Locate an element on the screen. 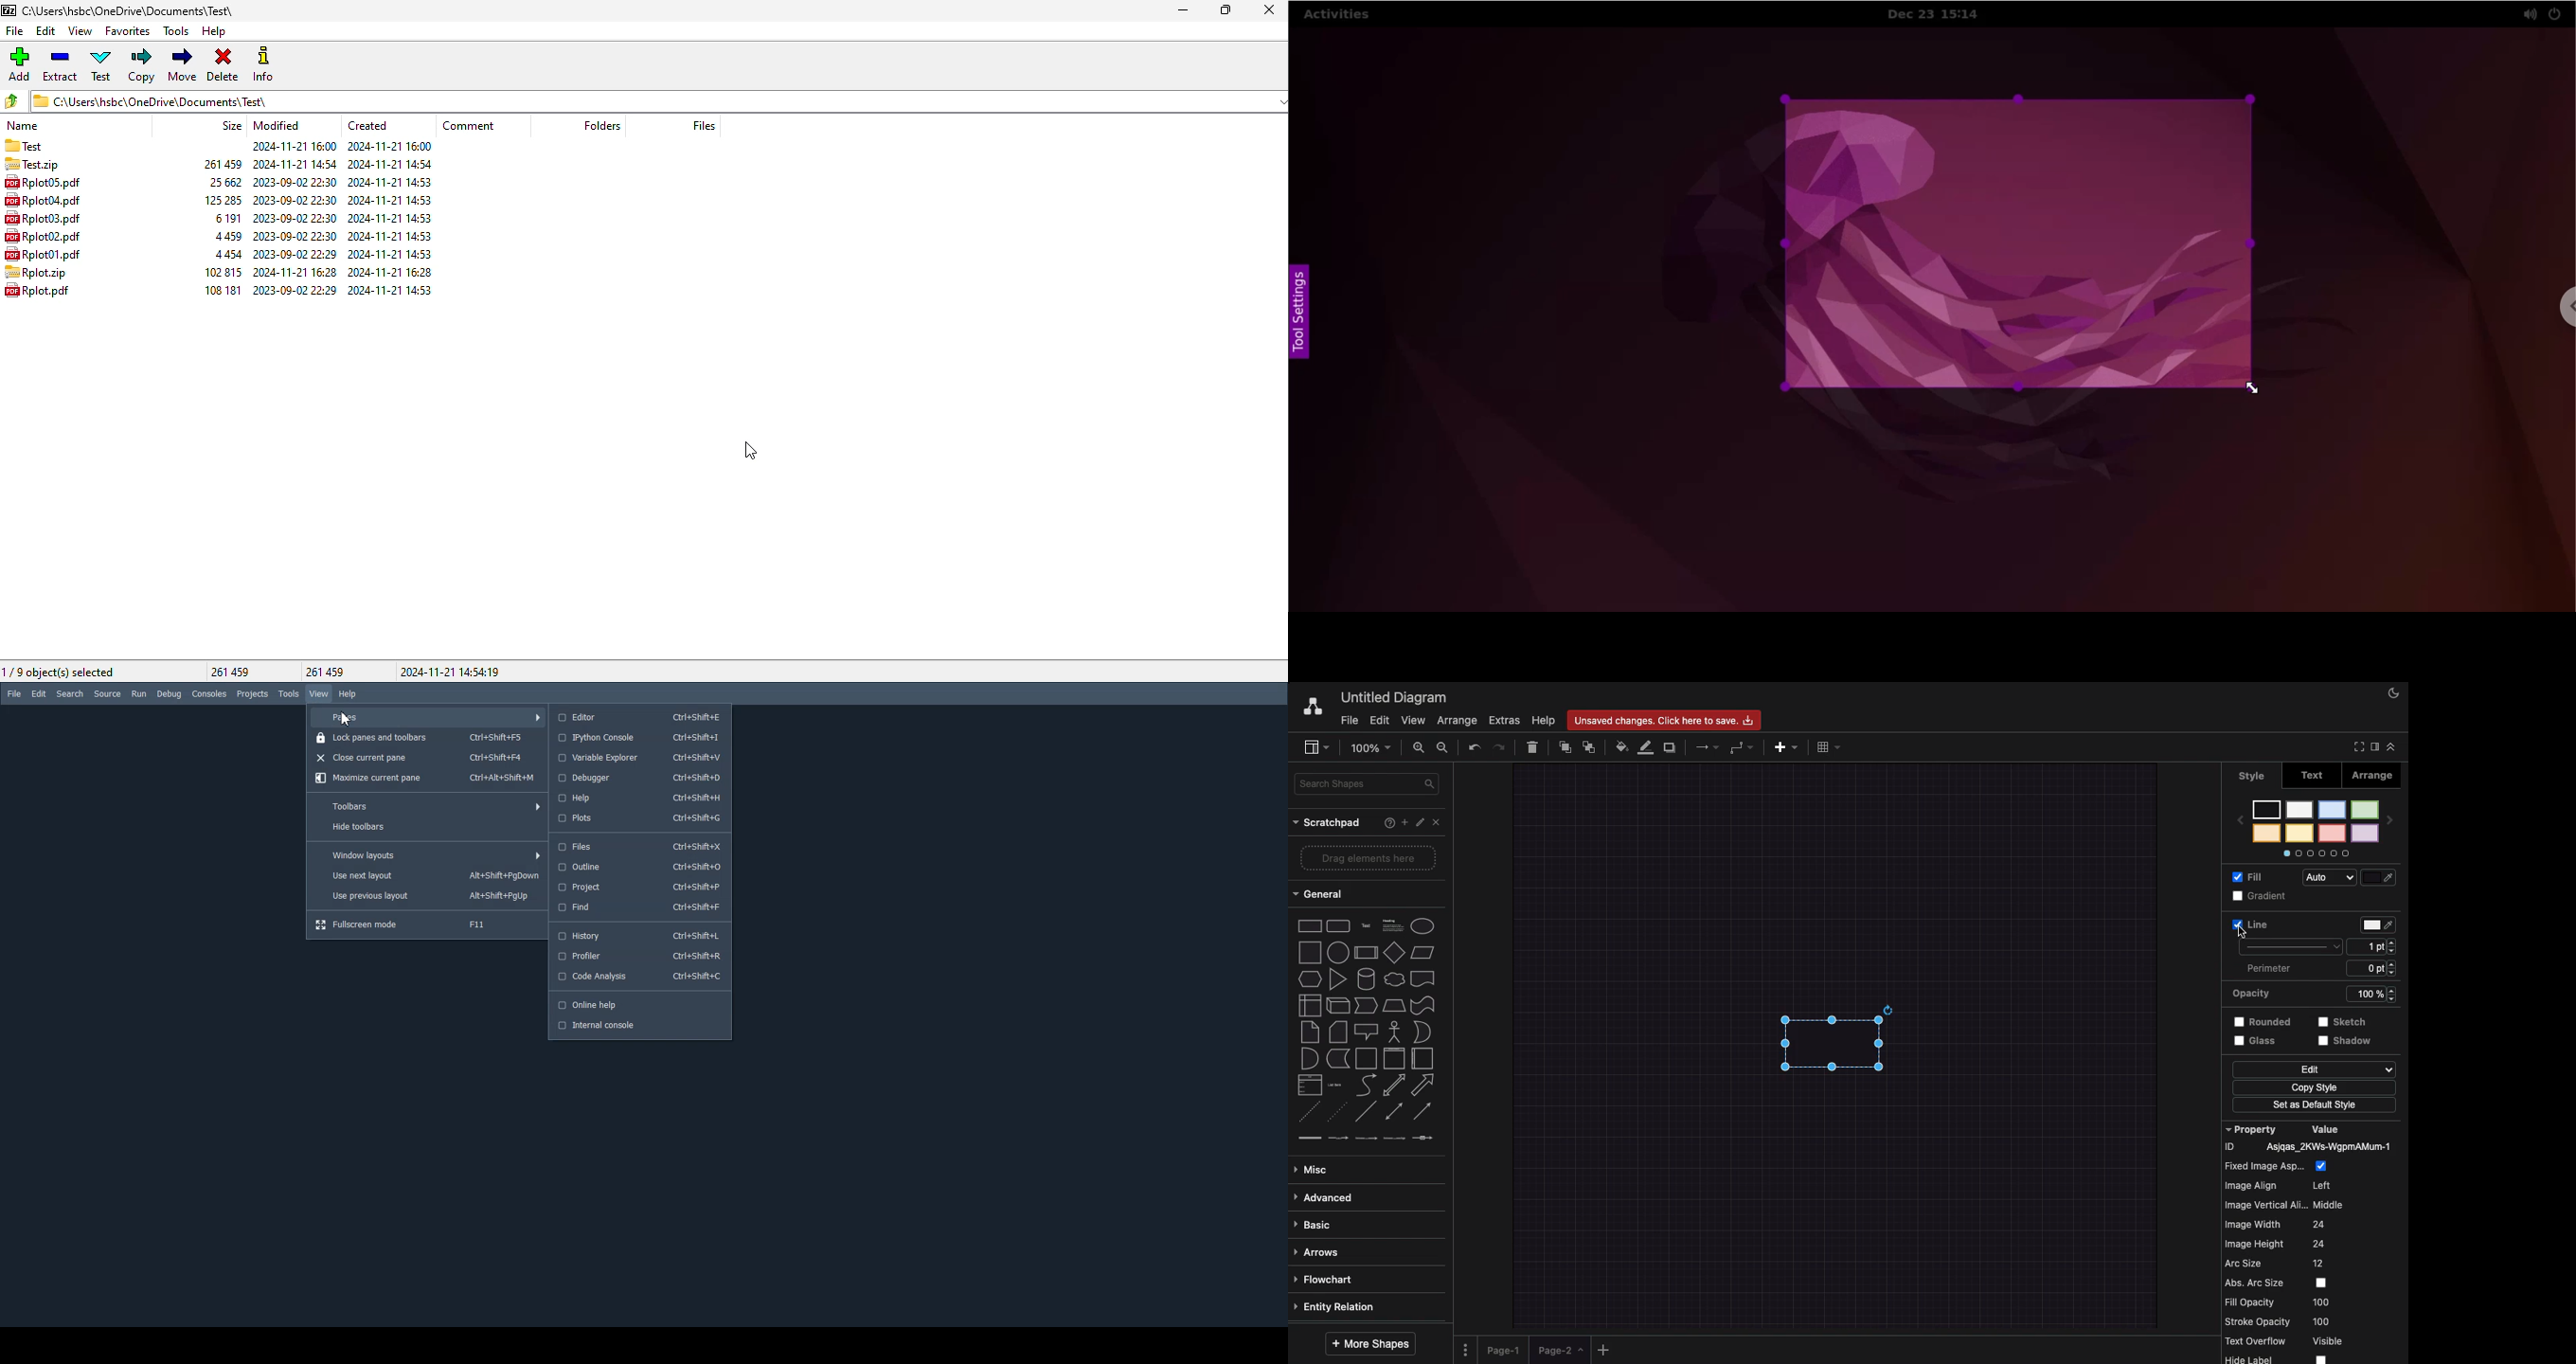 This screenshot has width=2576, height=1372. Copy style is located at coordinates (2314, 1089).